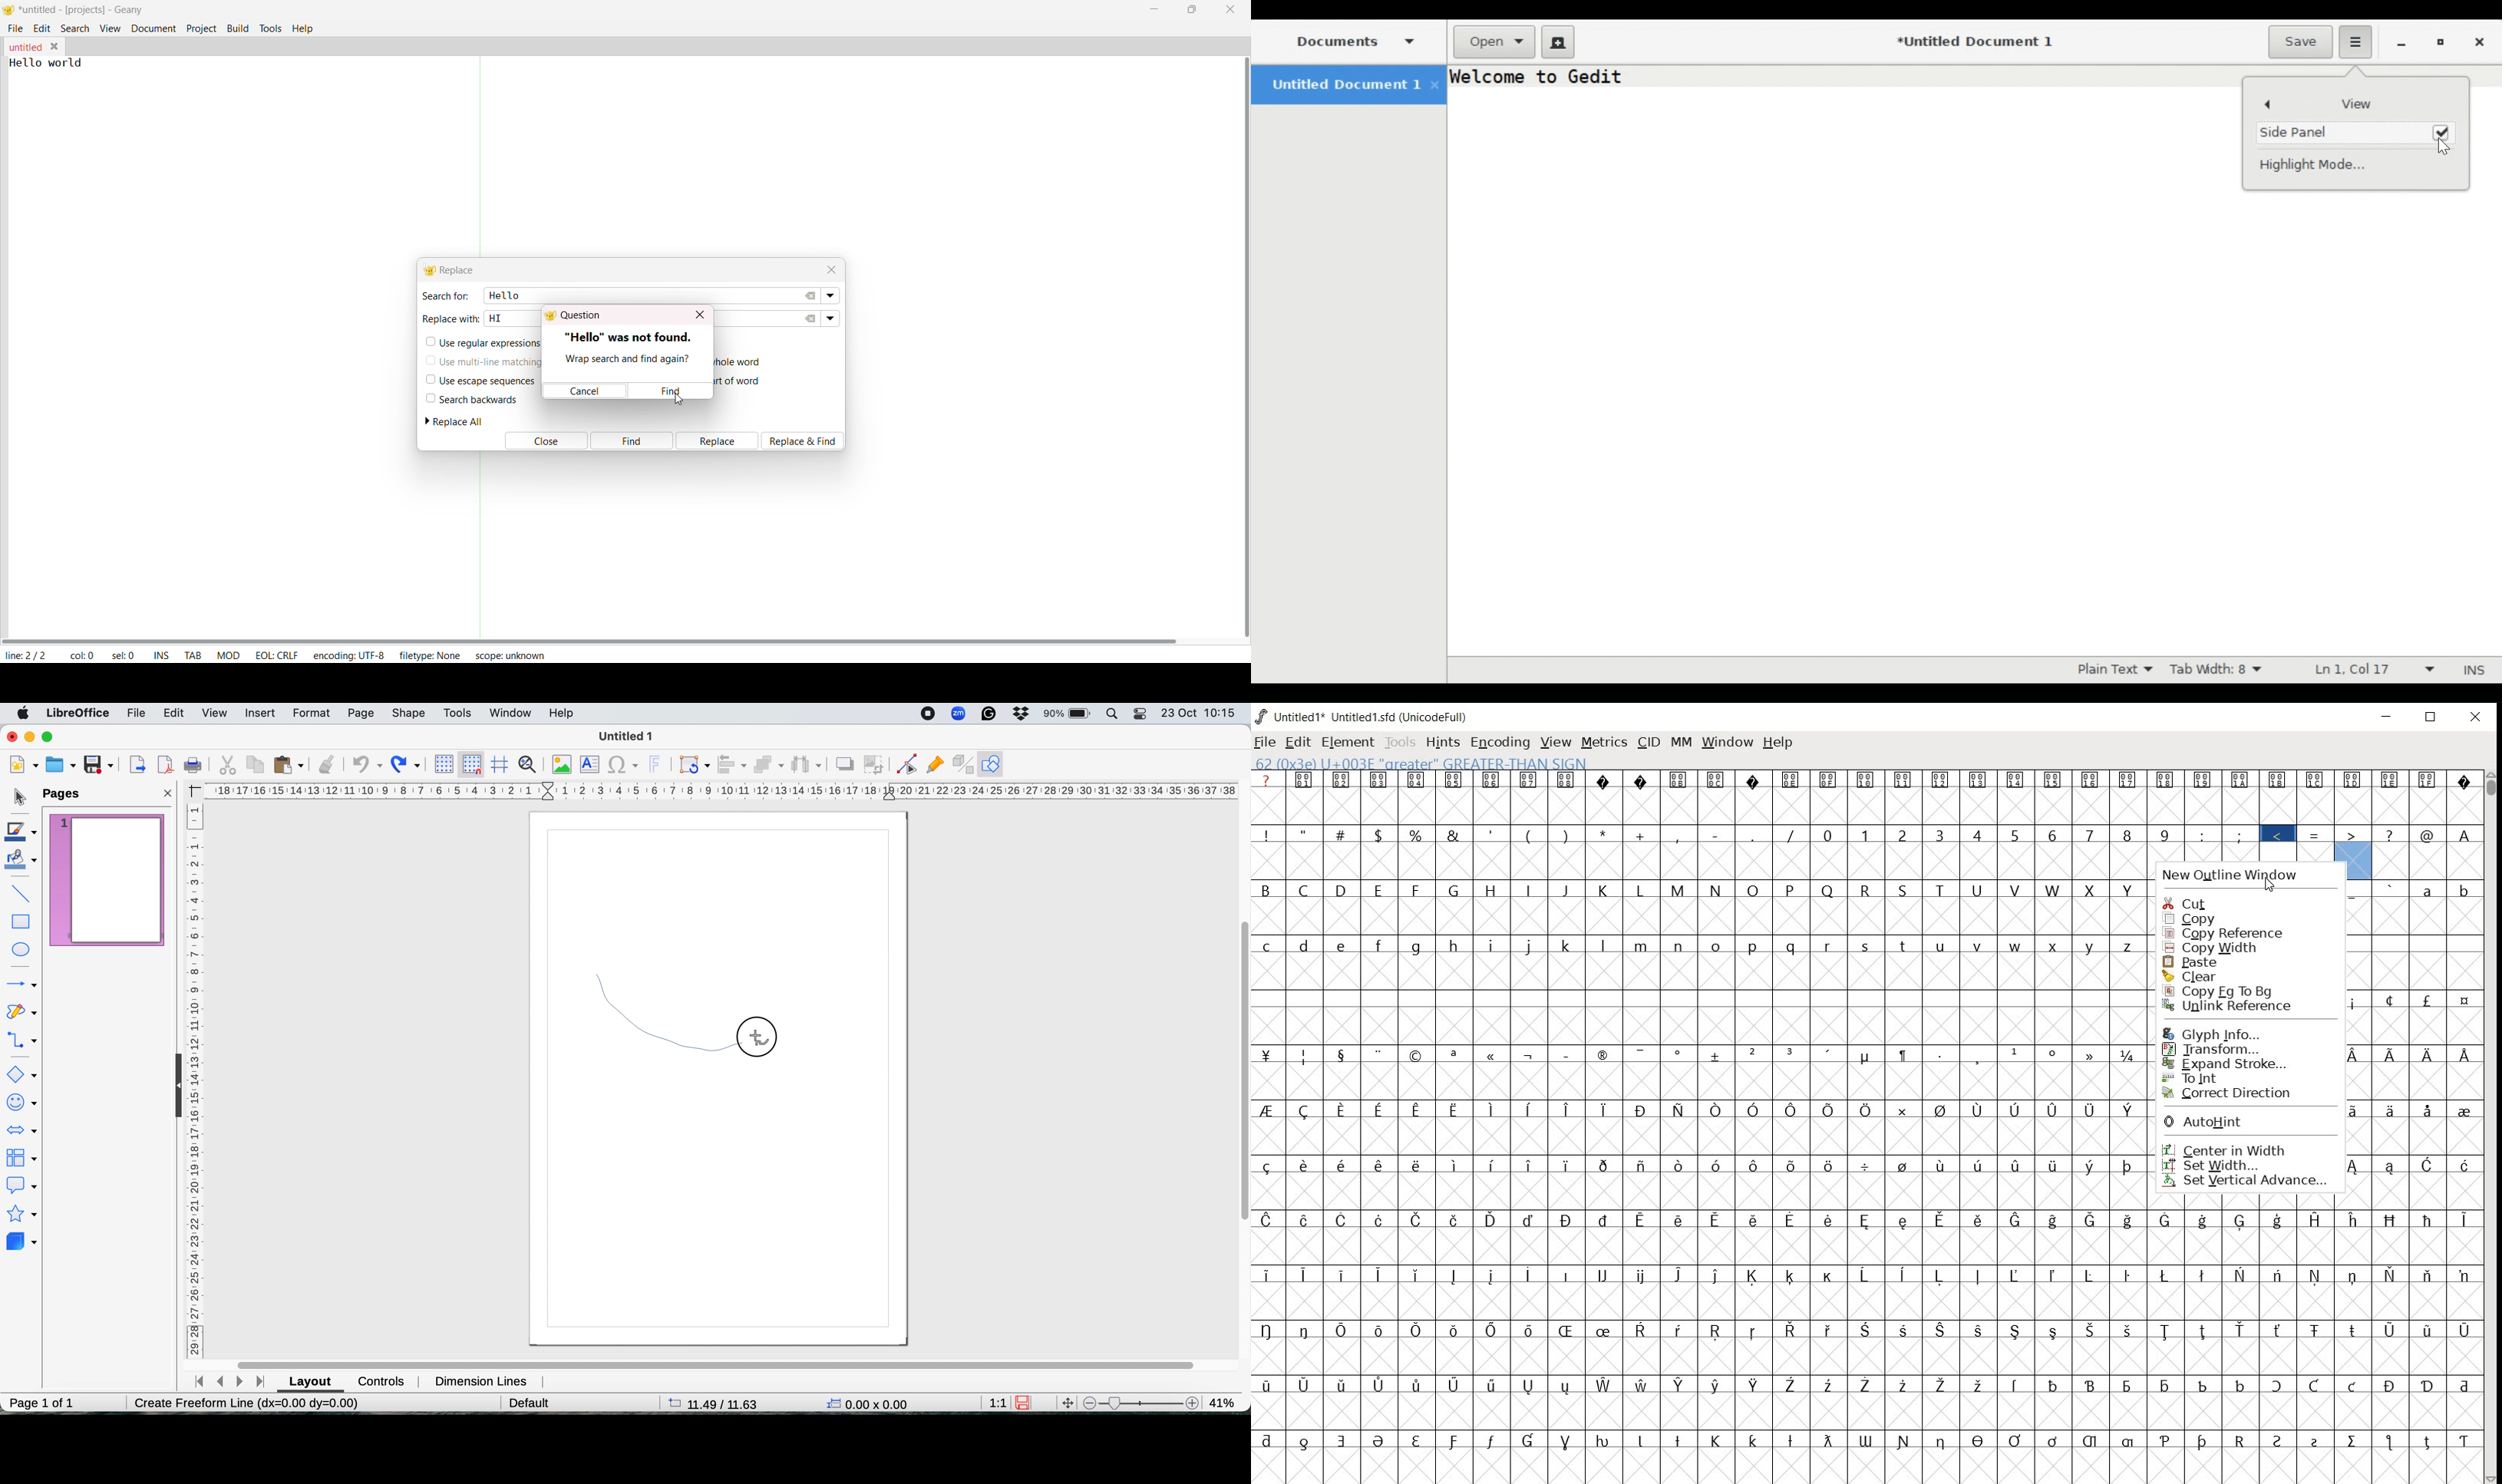 This screenshot has height=1484, width=2520. What do you see at coordinates (248, 1402) in the screenshot?
I see `Create Freeform Line (dx=0.00 dy=0.00)` at bounding box center [248, 1402].